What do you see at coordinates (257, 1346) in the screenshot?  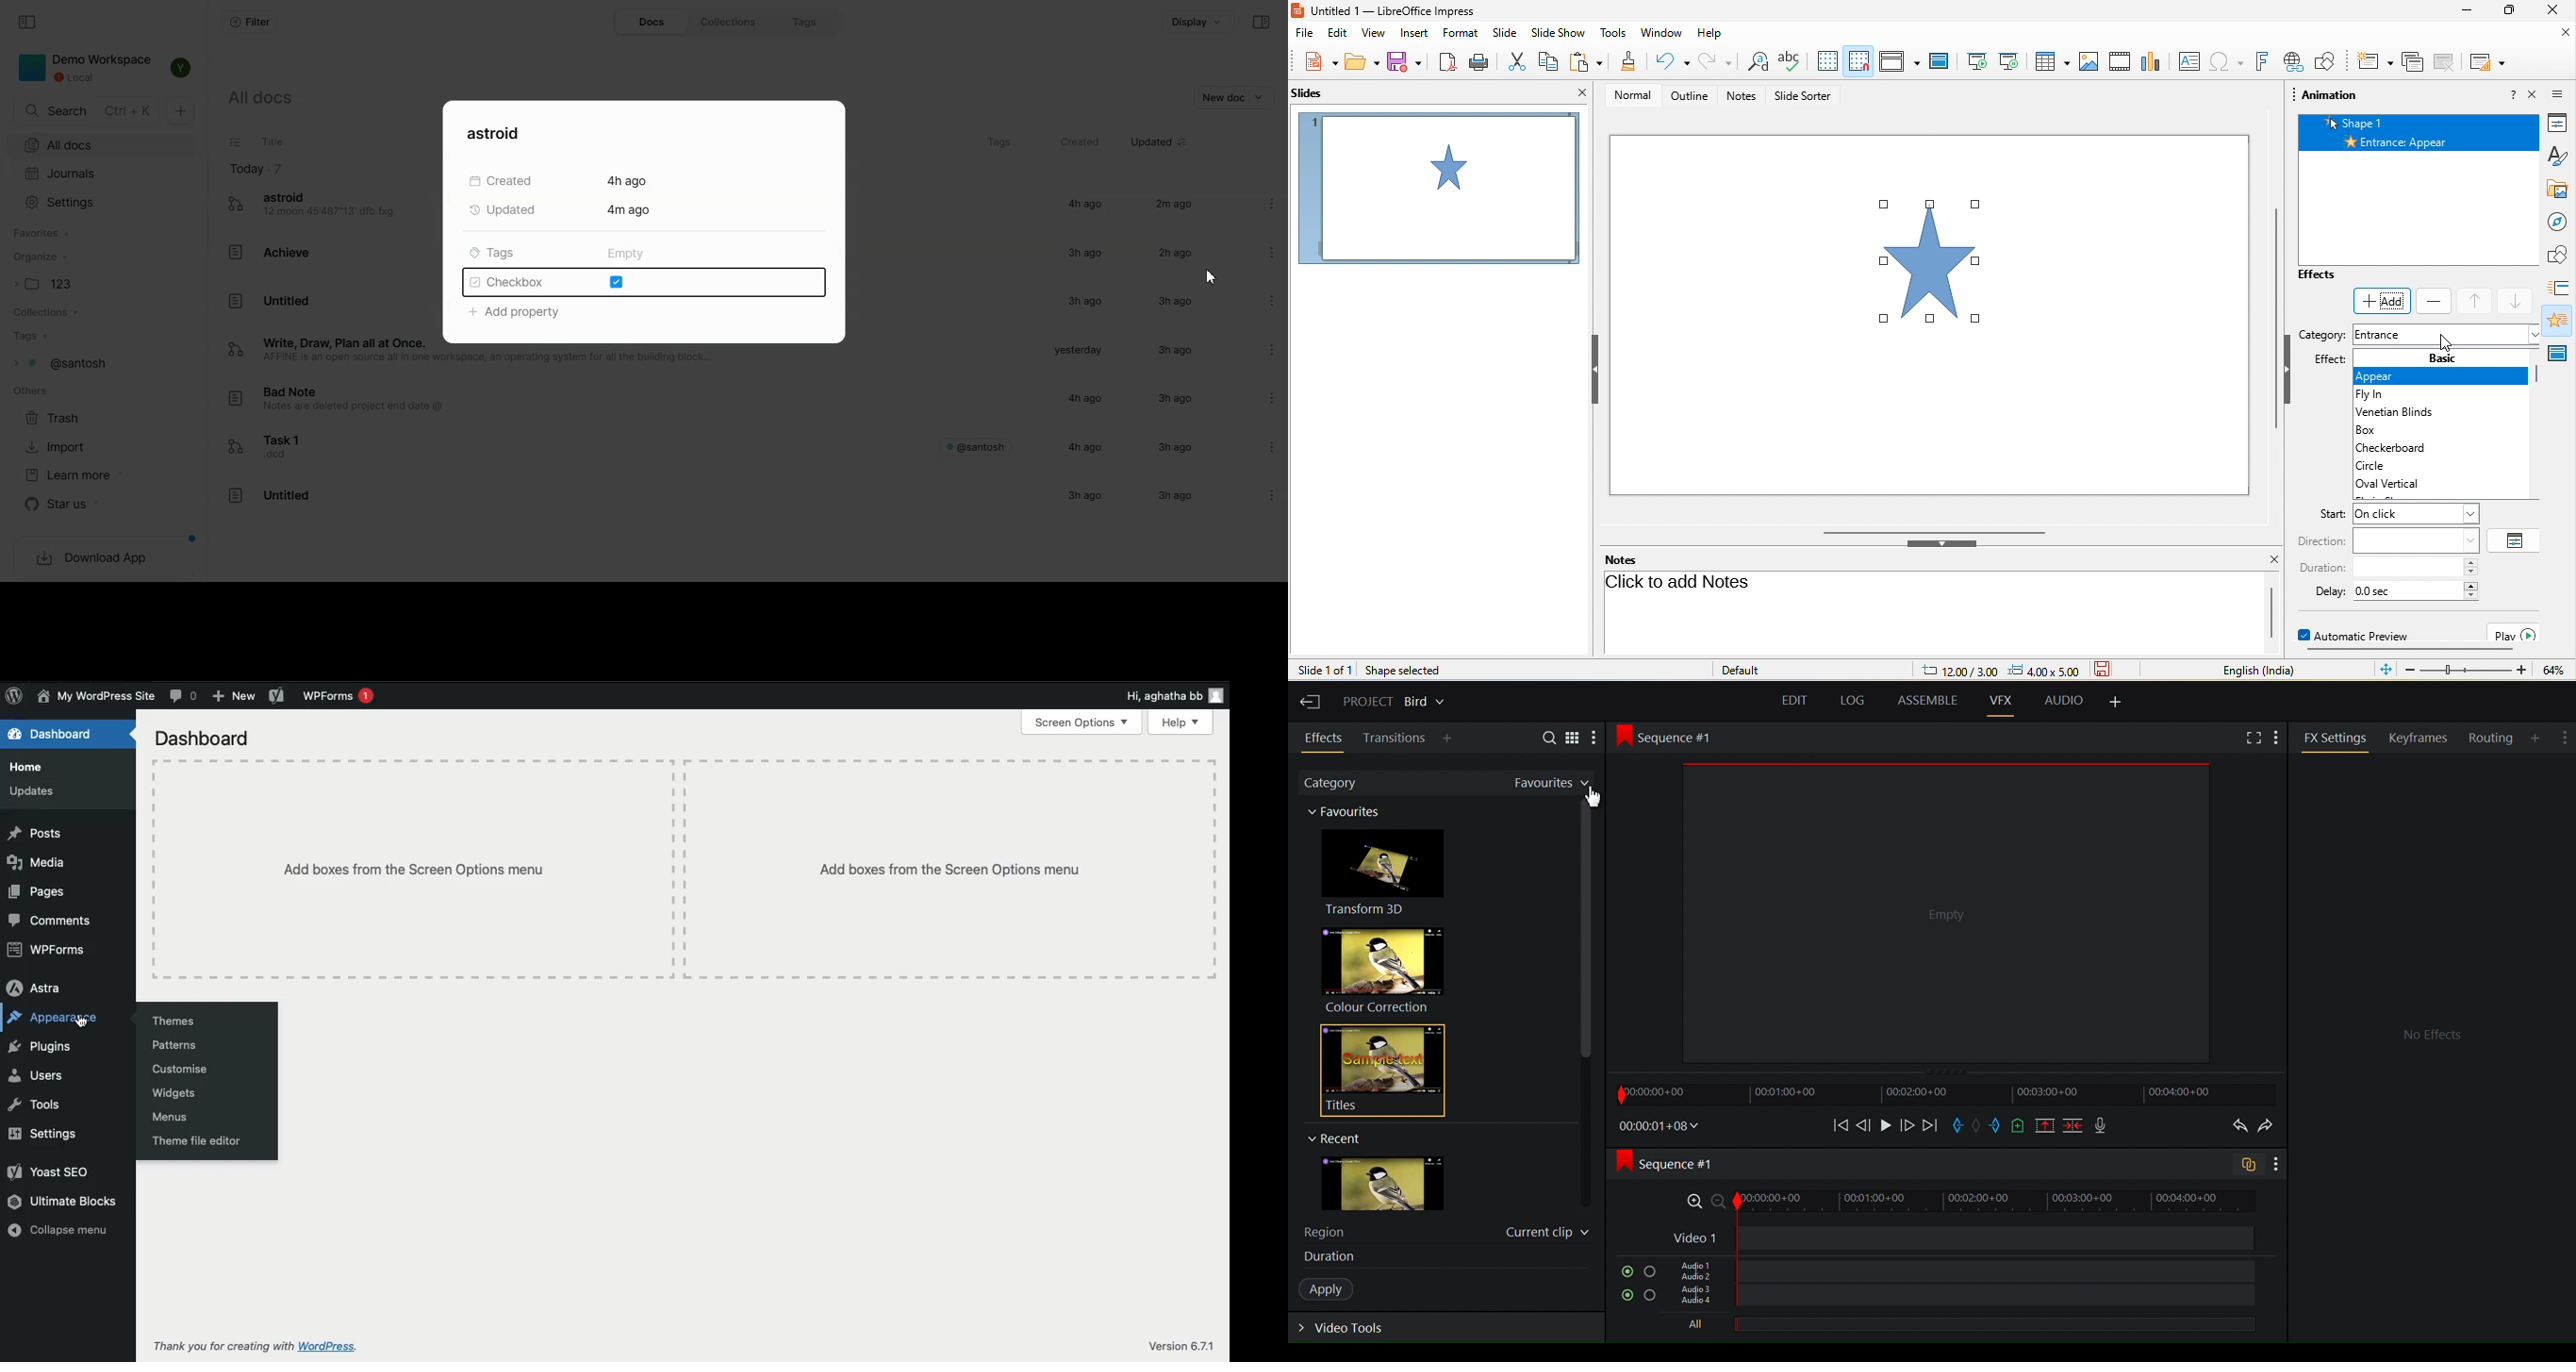 I see `Thank you for creating with WordPress` at bounding box center [257, 1346].